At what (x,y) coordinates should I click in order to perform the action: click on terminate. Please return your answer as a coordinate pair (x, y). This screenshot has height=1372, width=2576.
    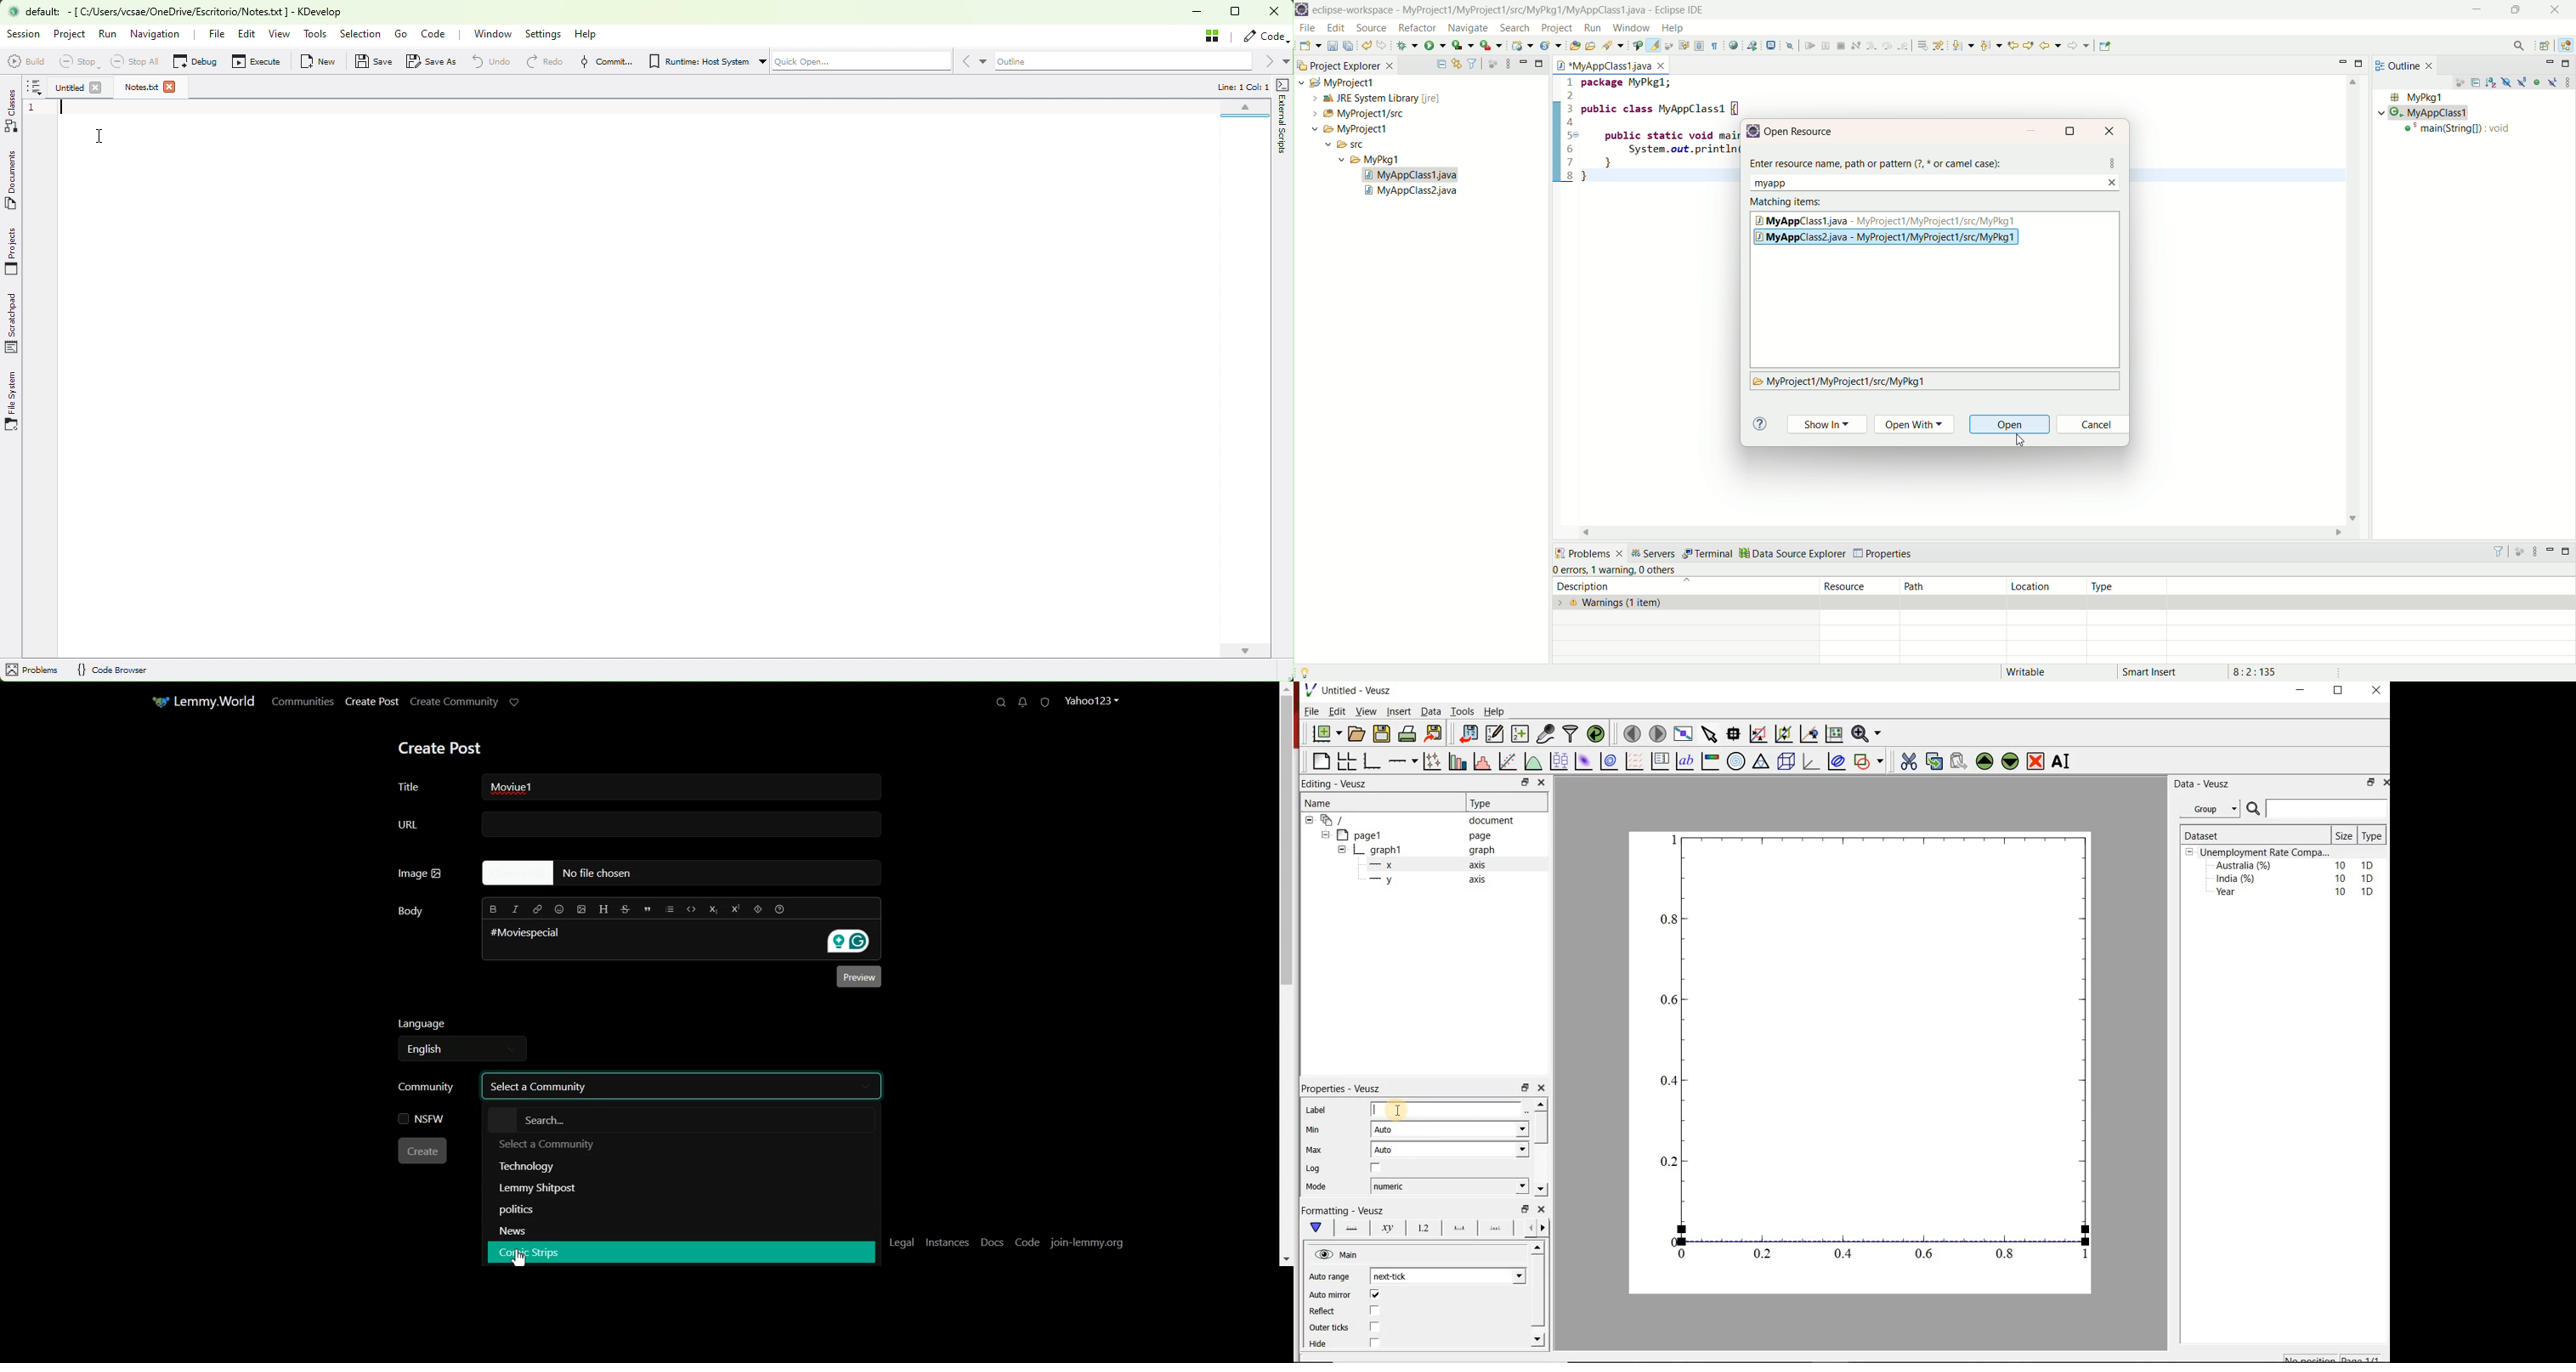
    Looking at the image, I should click on (1841, 46).